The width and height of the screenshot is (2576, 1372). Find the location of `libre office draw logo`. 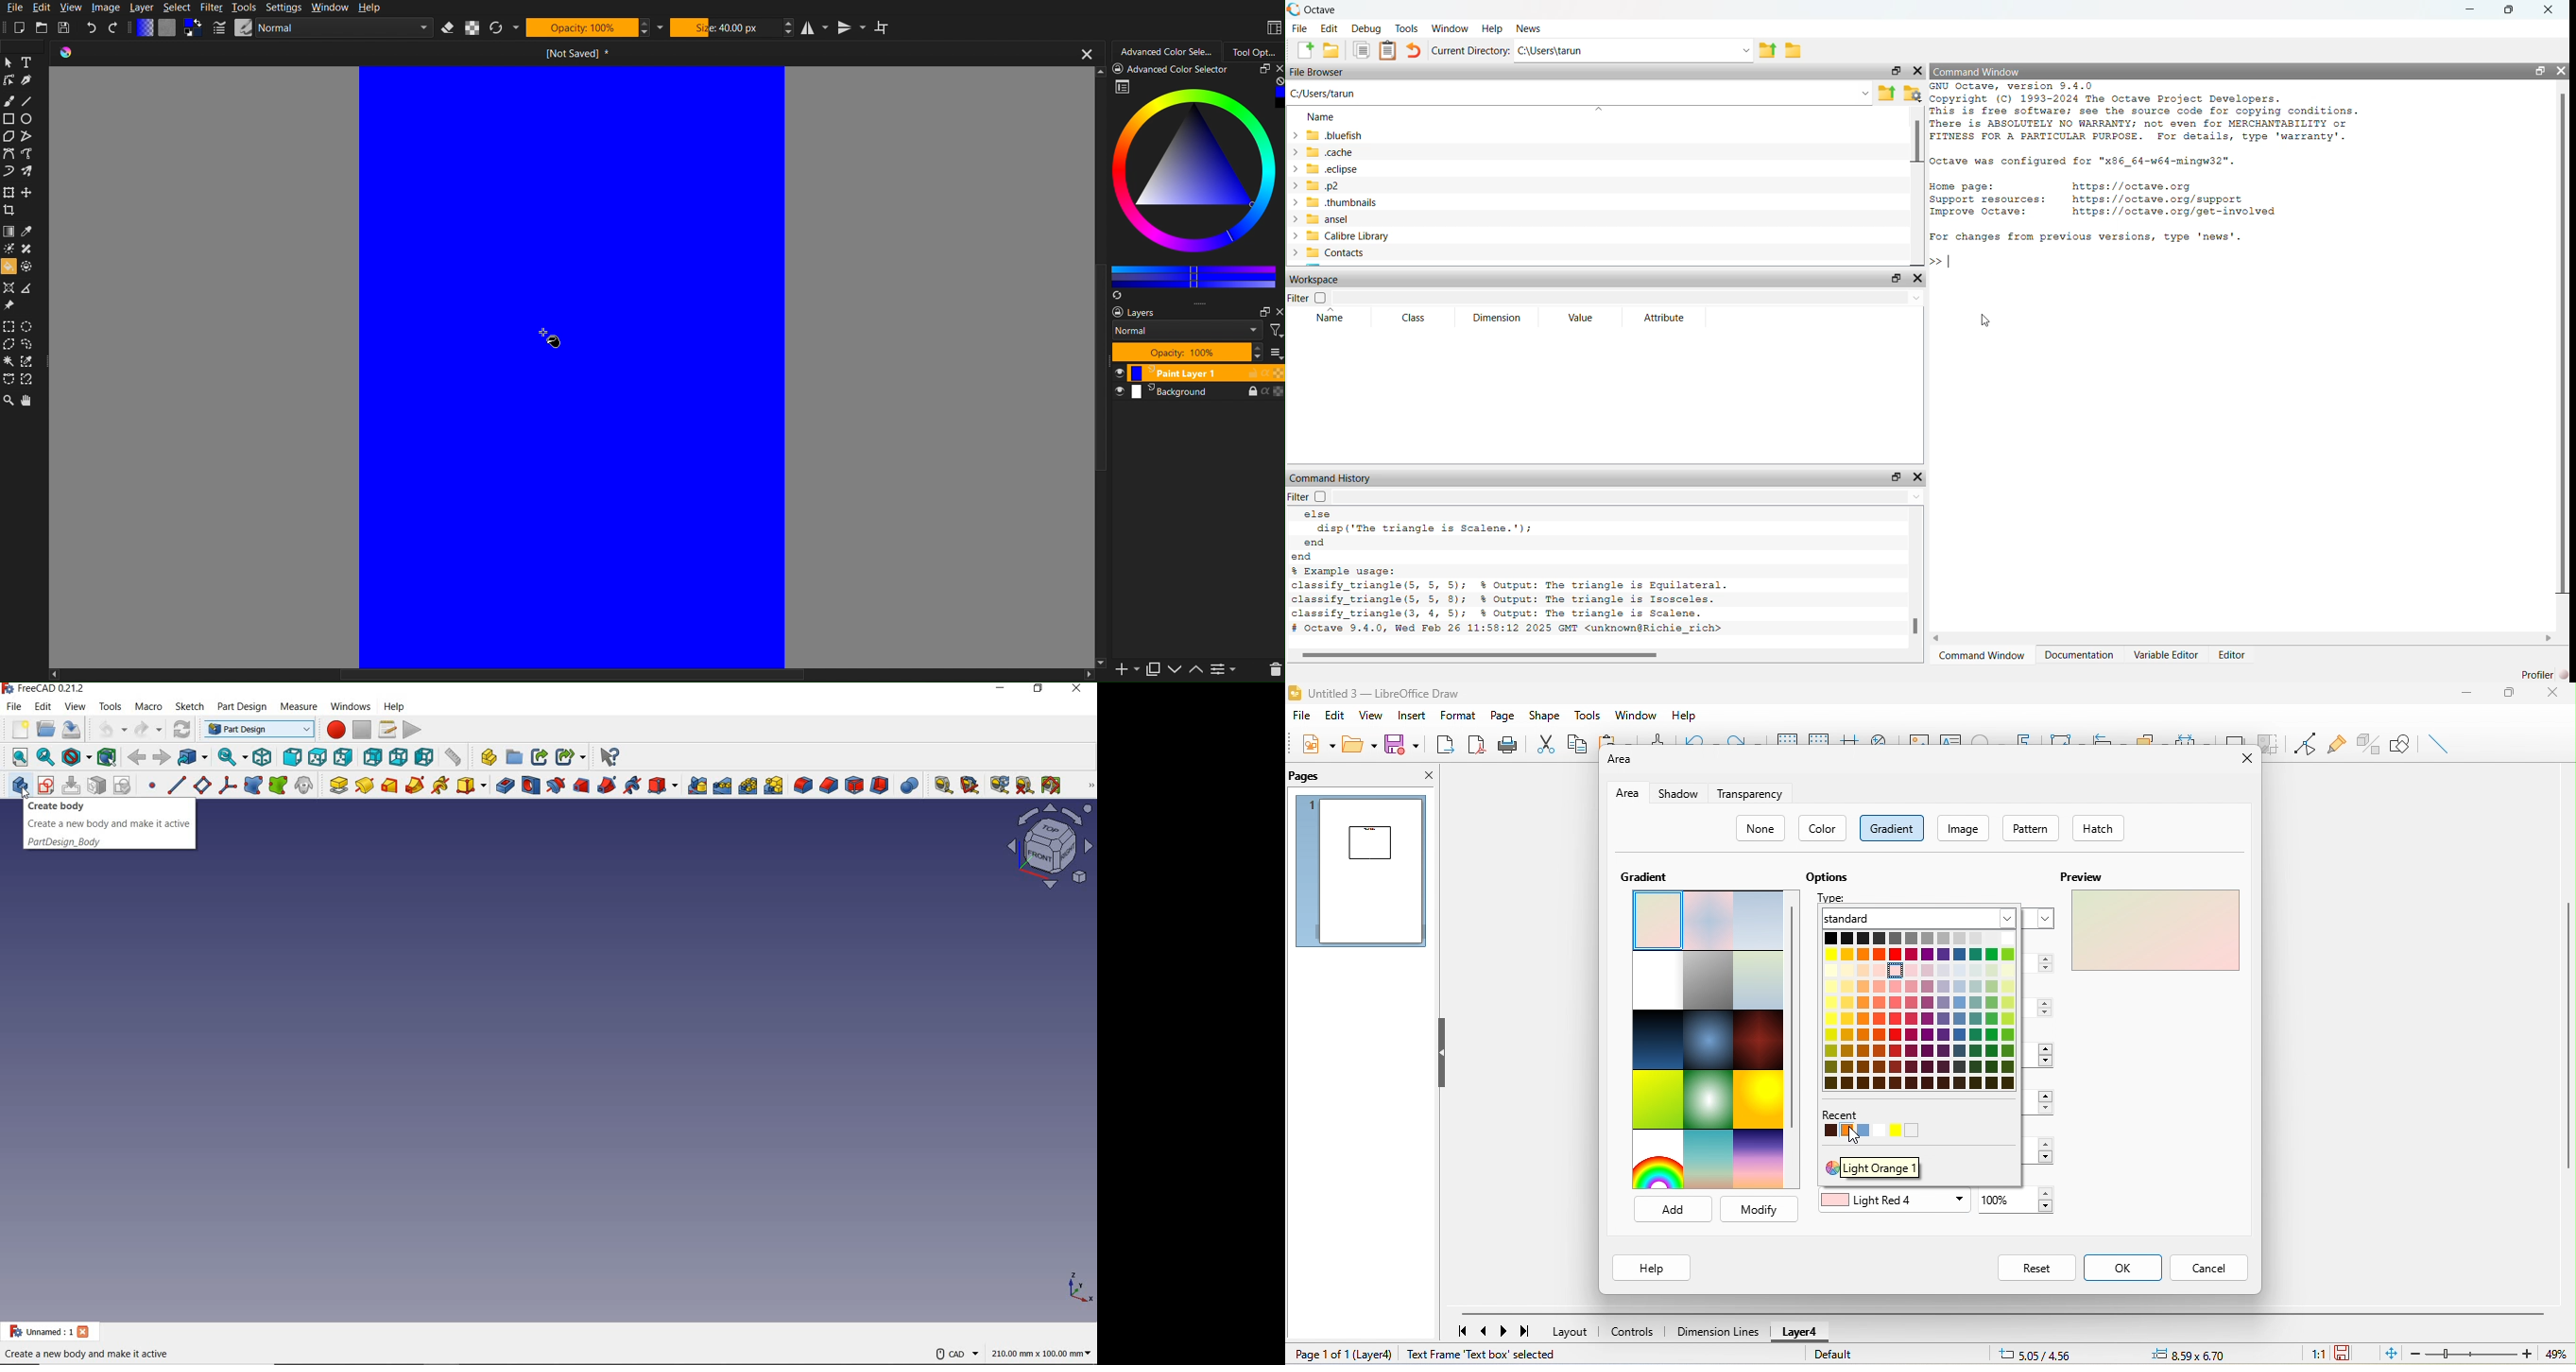

libre office draw logo is located at coordinates (1296, 692).